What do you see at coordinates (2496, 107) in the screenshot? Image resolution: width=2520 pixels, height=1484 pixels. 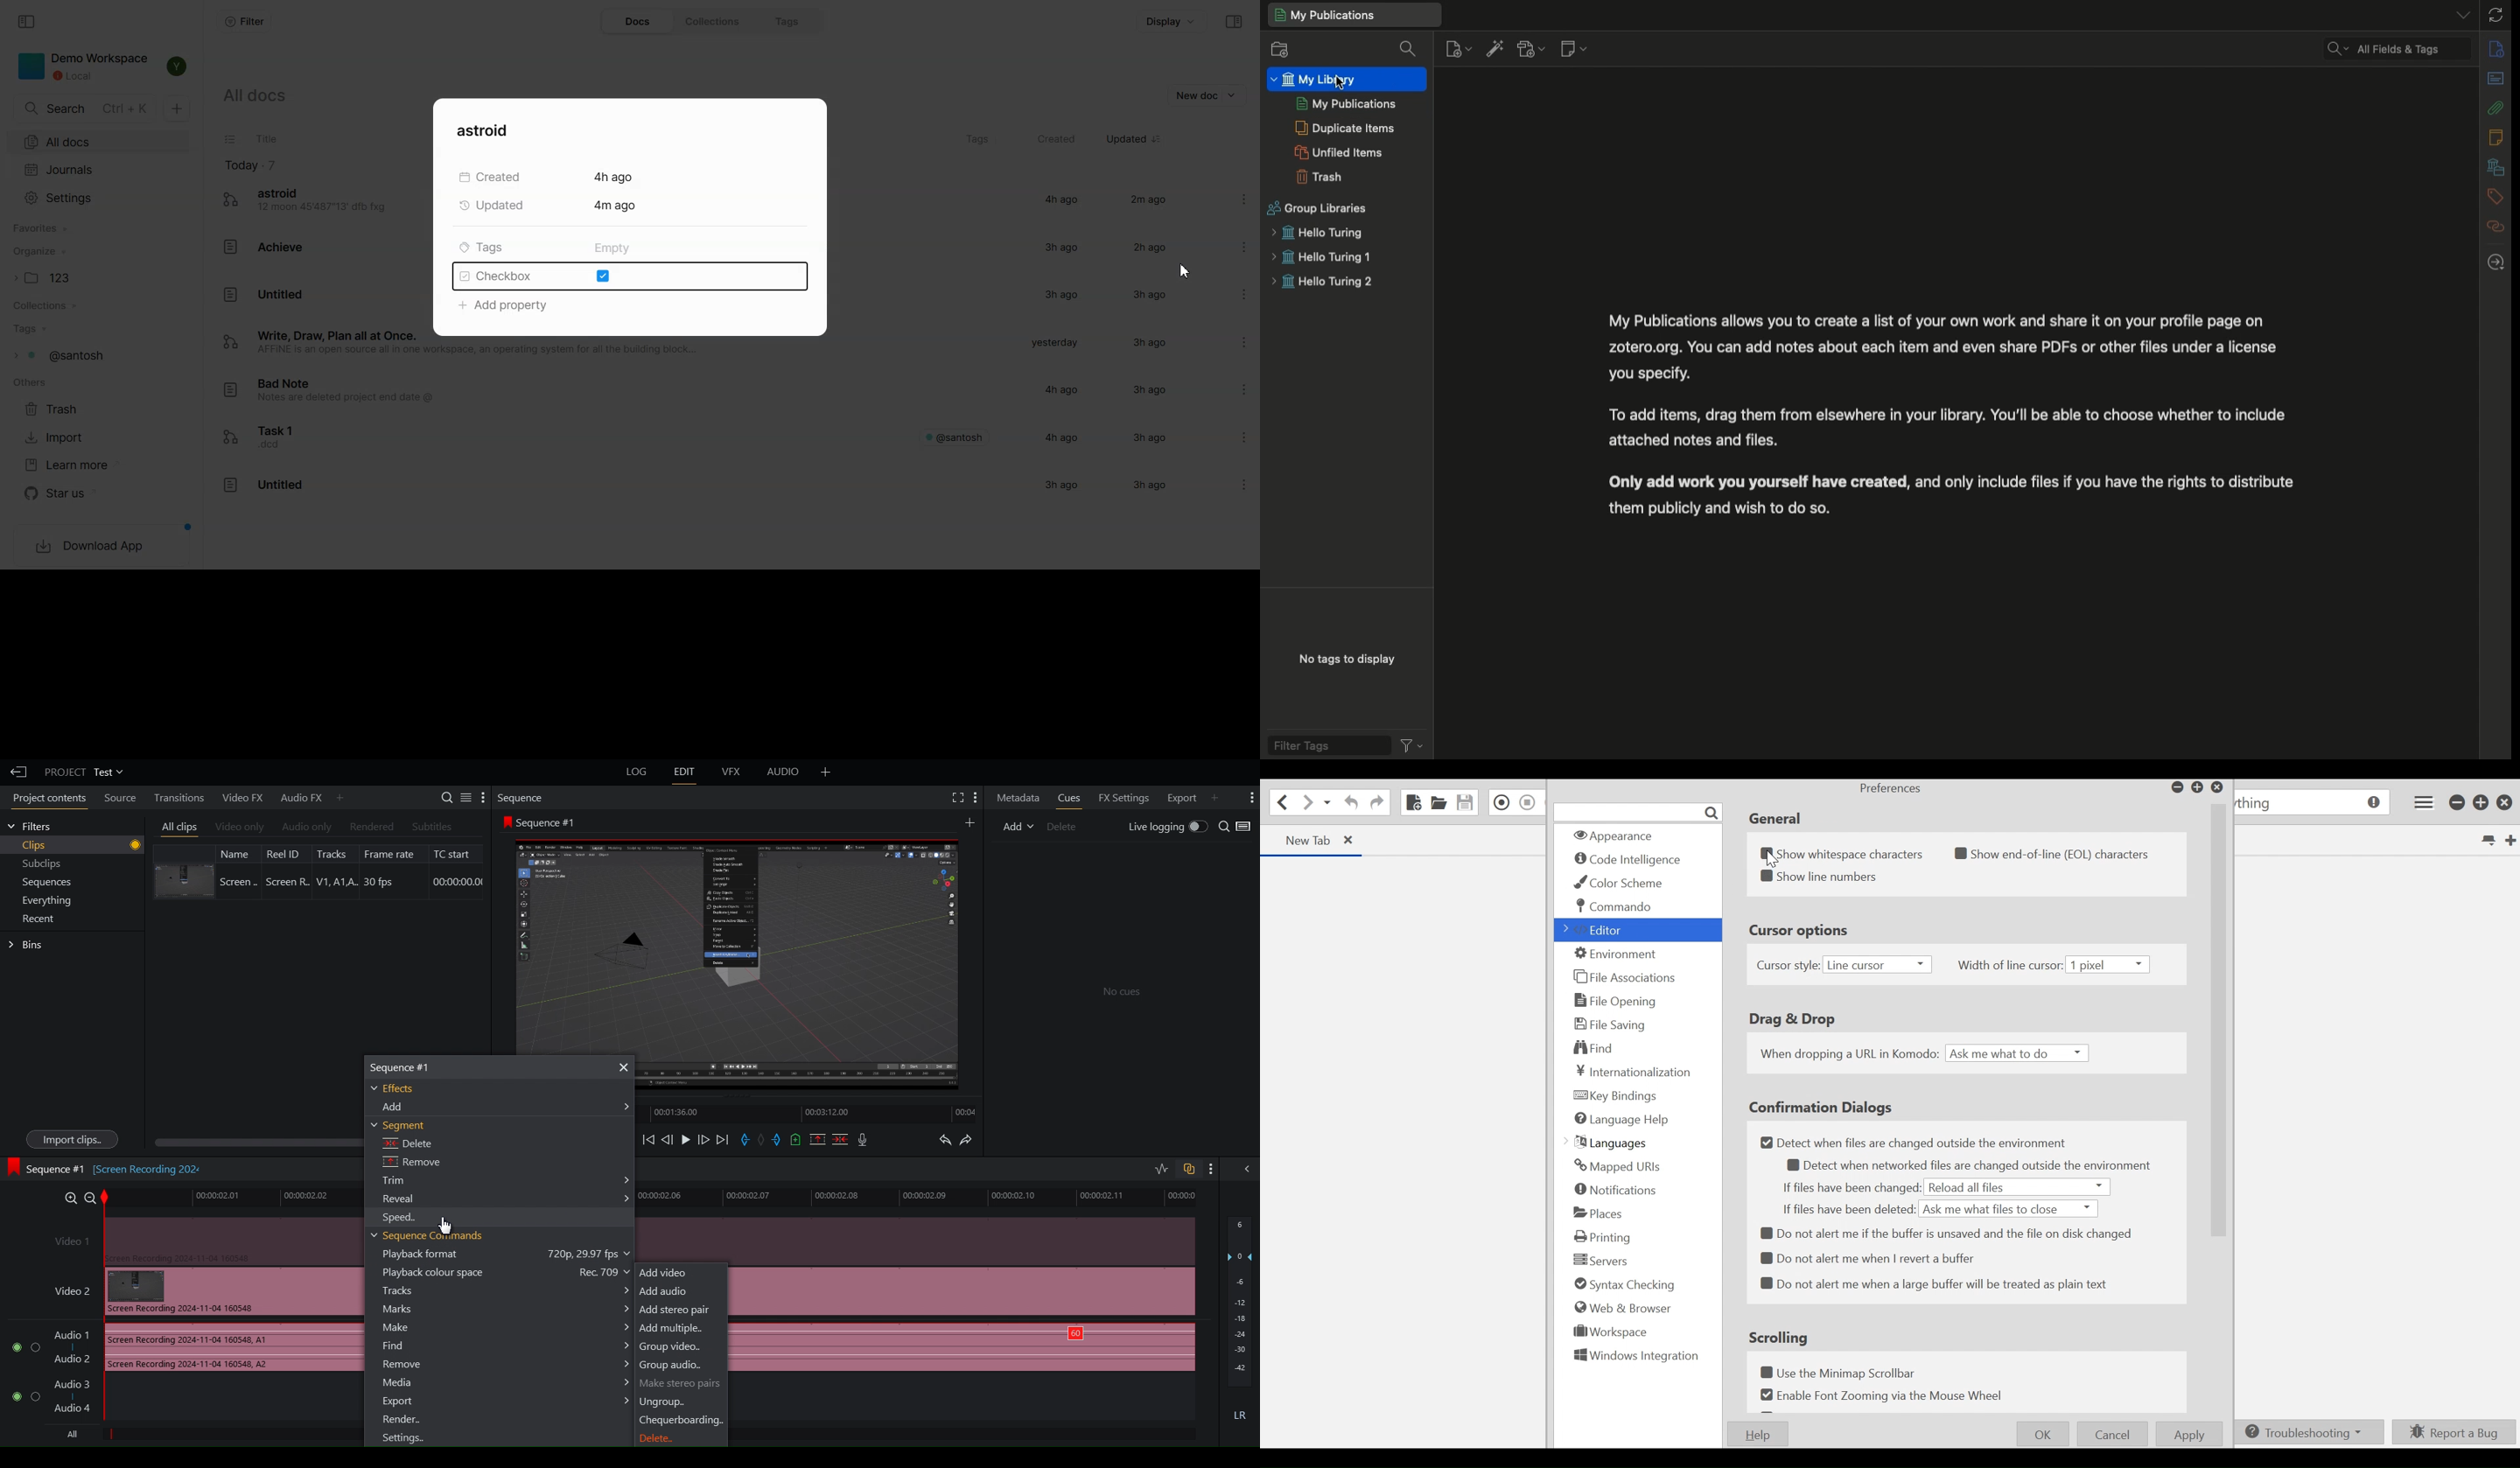 I see `Attachments` at bounding box center [2496, 107].